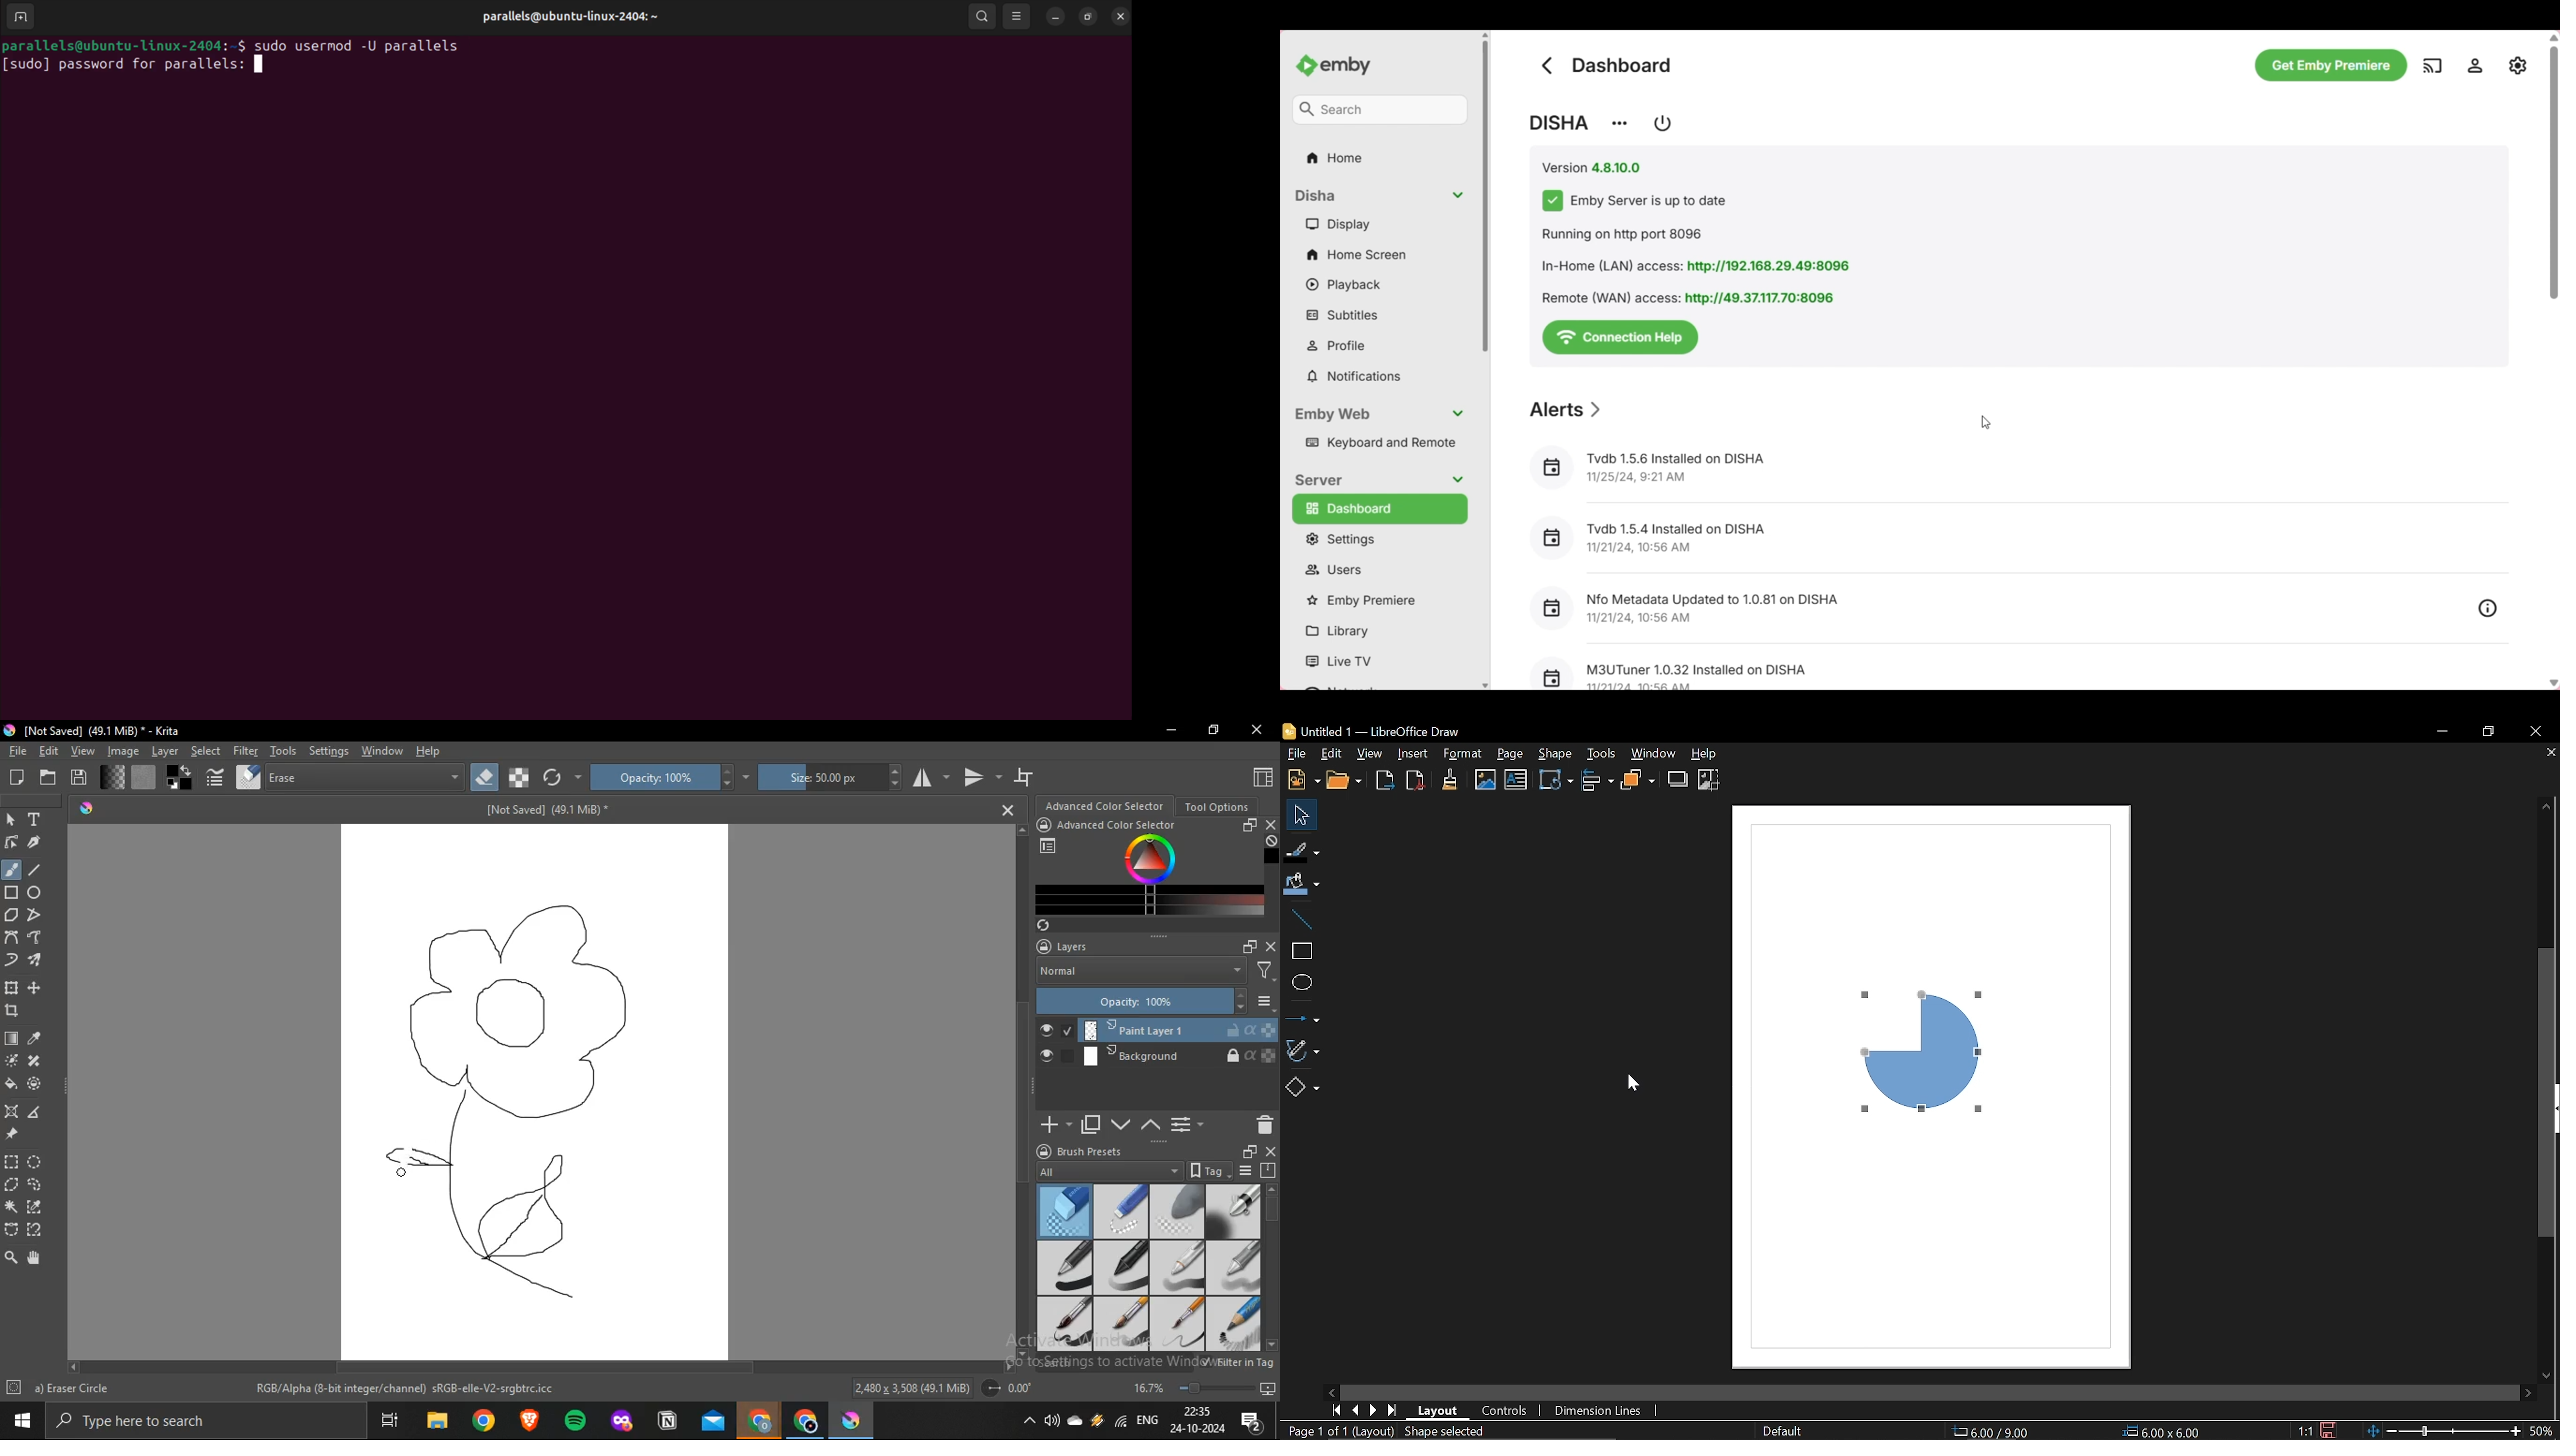 The width and height of the screenshot is (2576, 1456). Describe the element at coordinates (1246, 1171) in the screenshot. I see `Options` at that location.